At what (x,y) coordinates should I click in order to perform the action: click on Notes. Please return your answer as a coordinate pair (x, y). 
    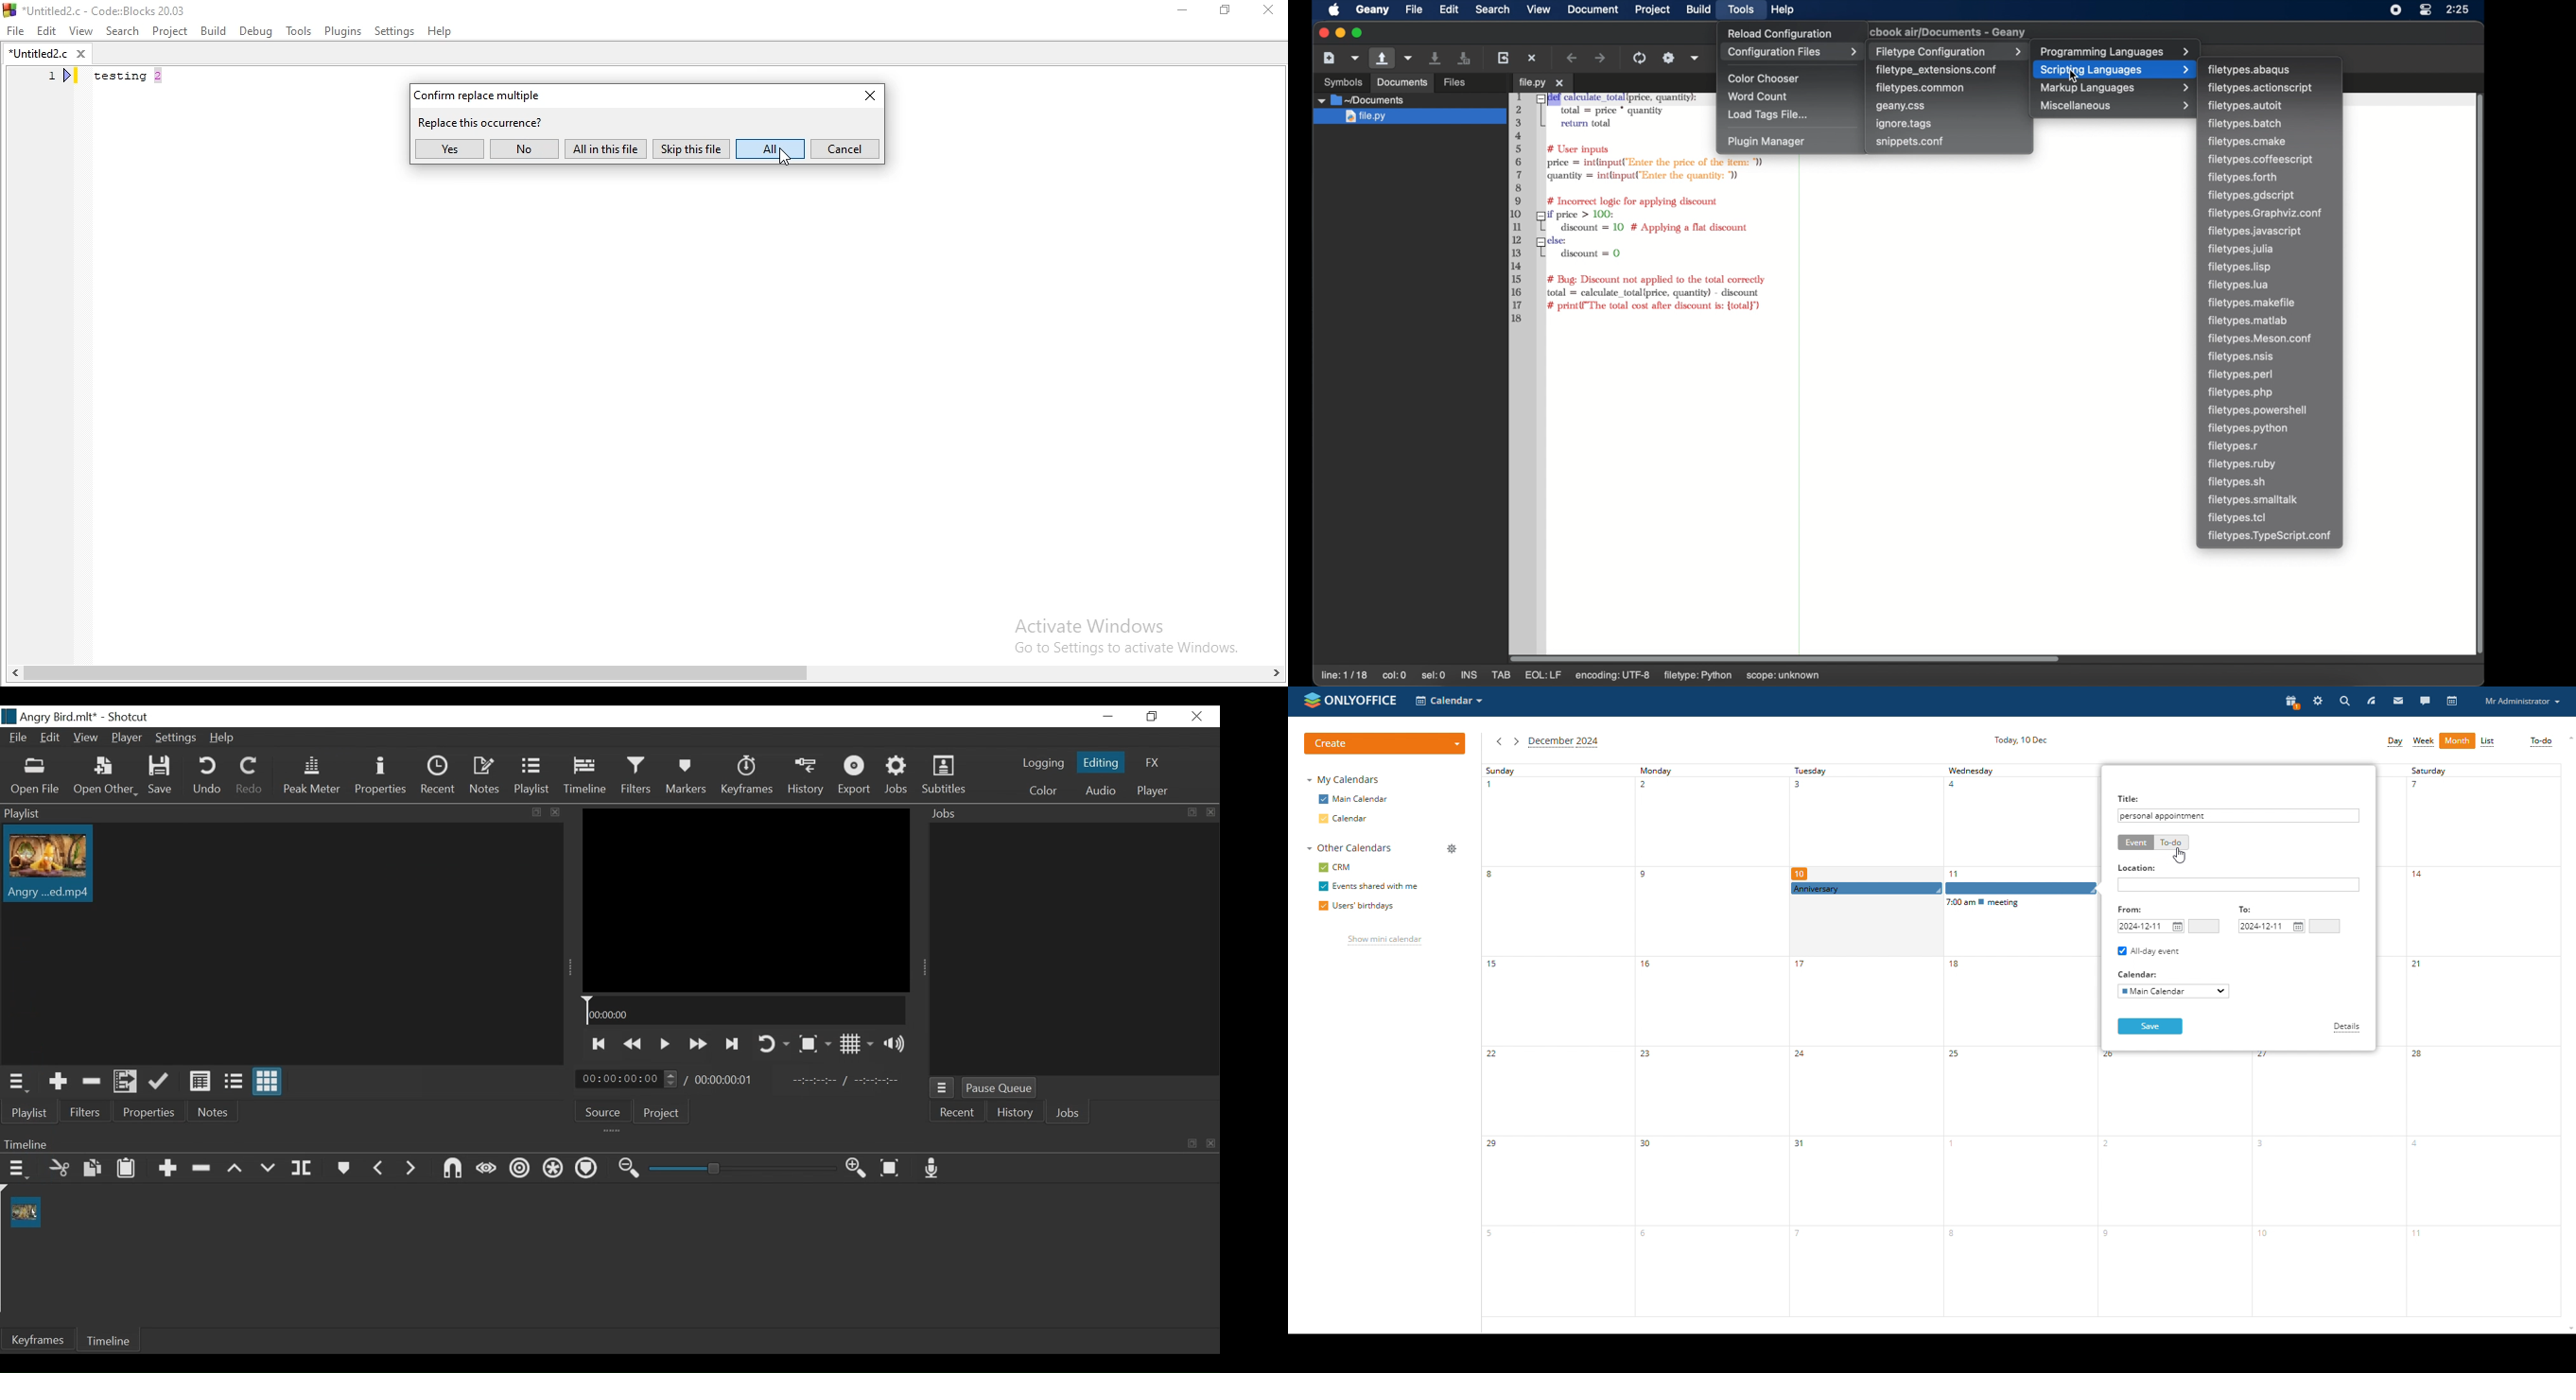
    Looking at the image, I should click on (214, 1110).